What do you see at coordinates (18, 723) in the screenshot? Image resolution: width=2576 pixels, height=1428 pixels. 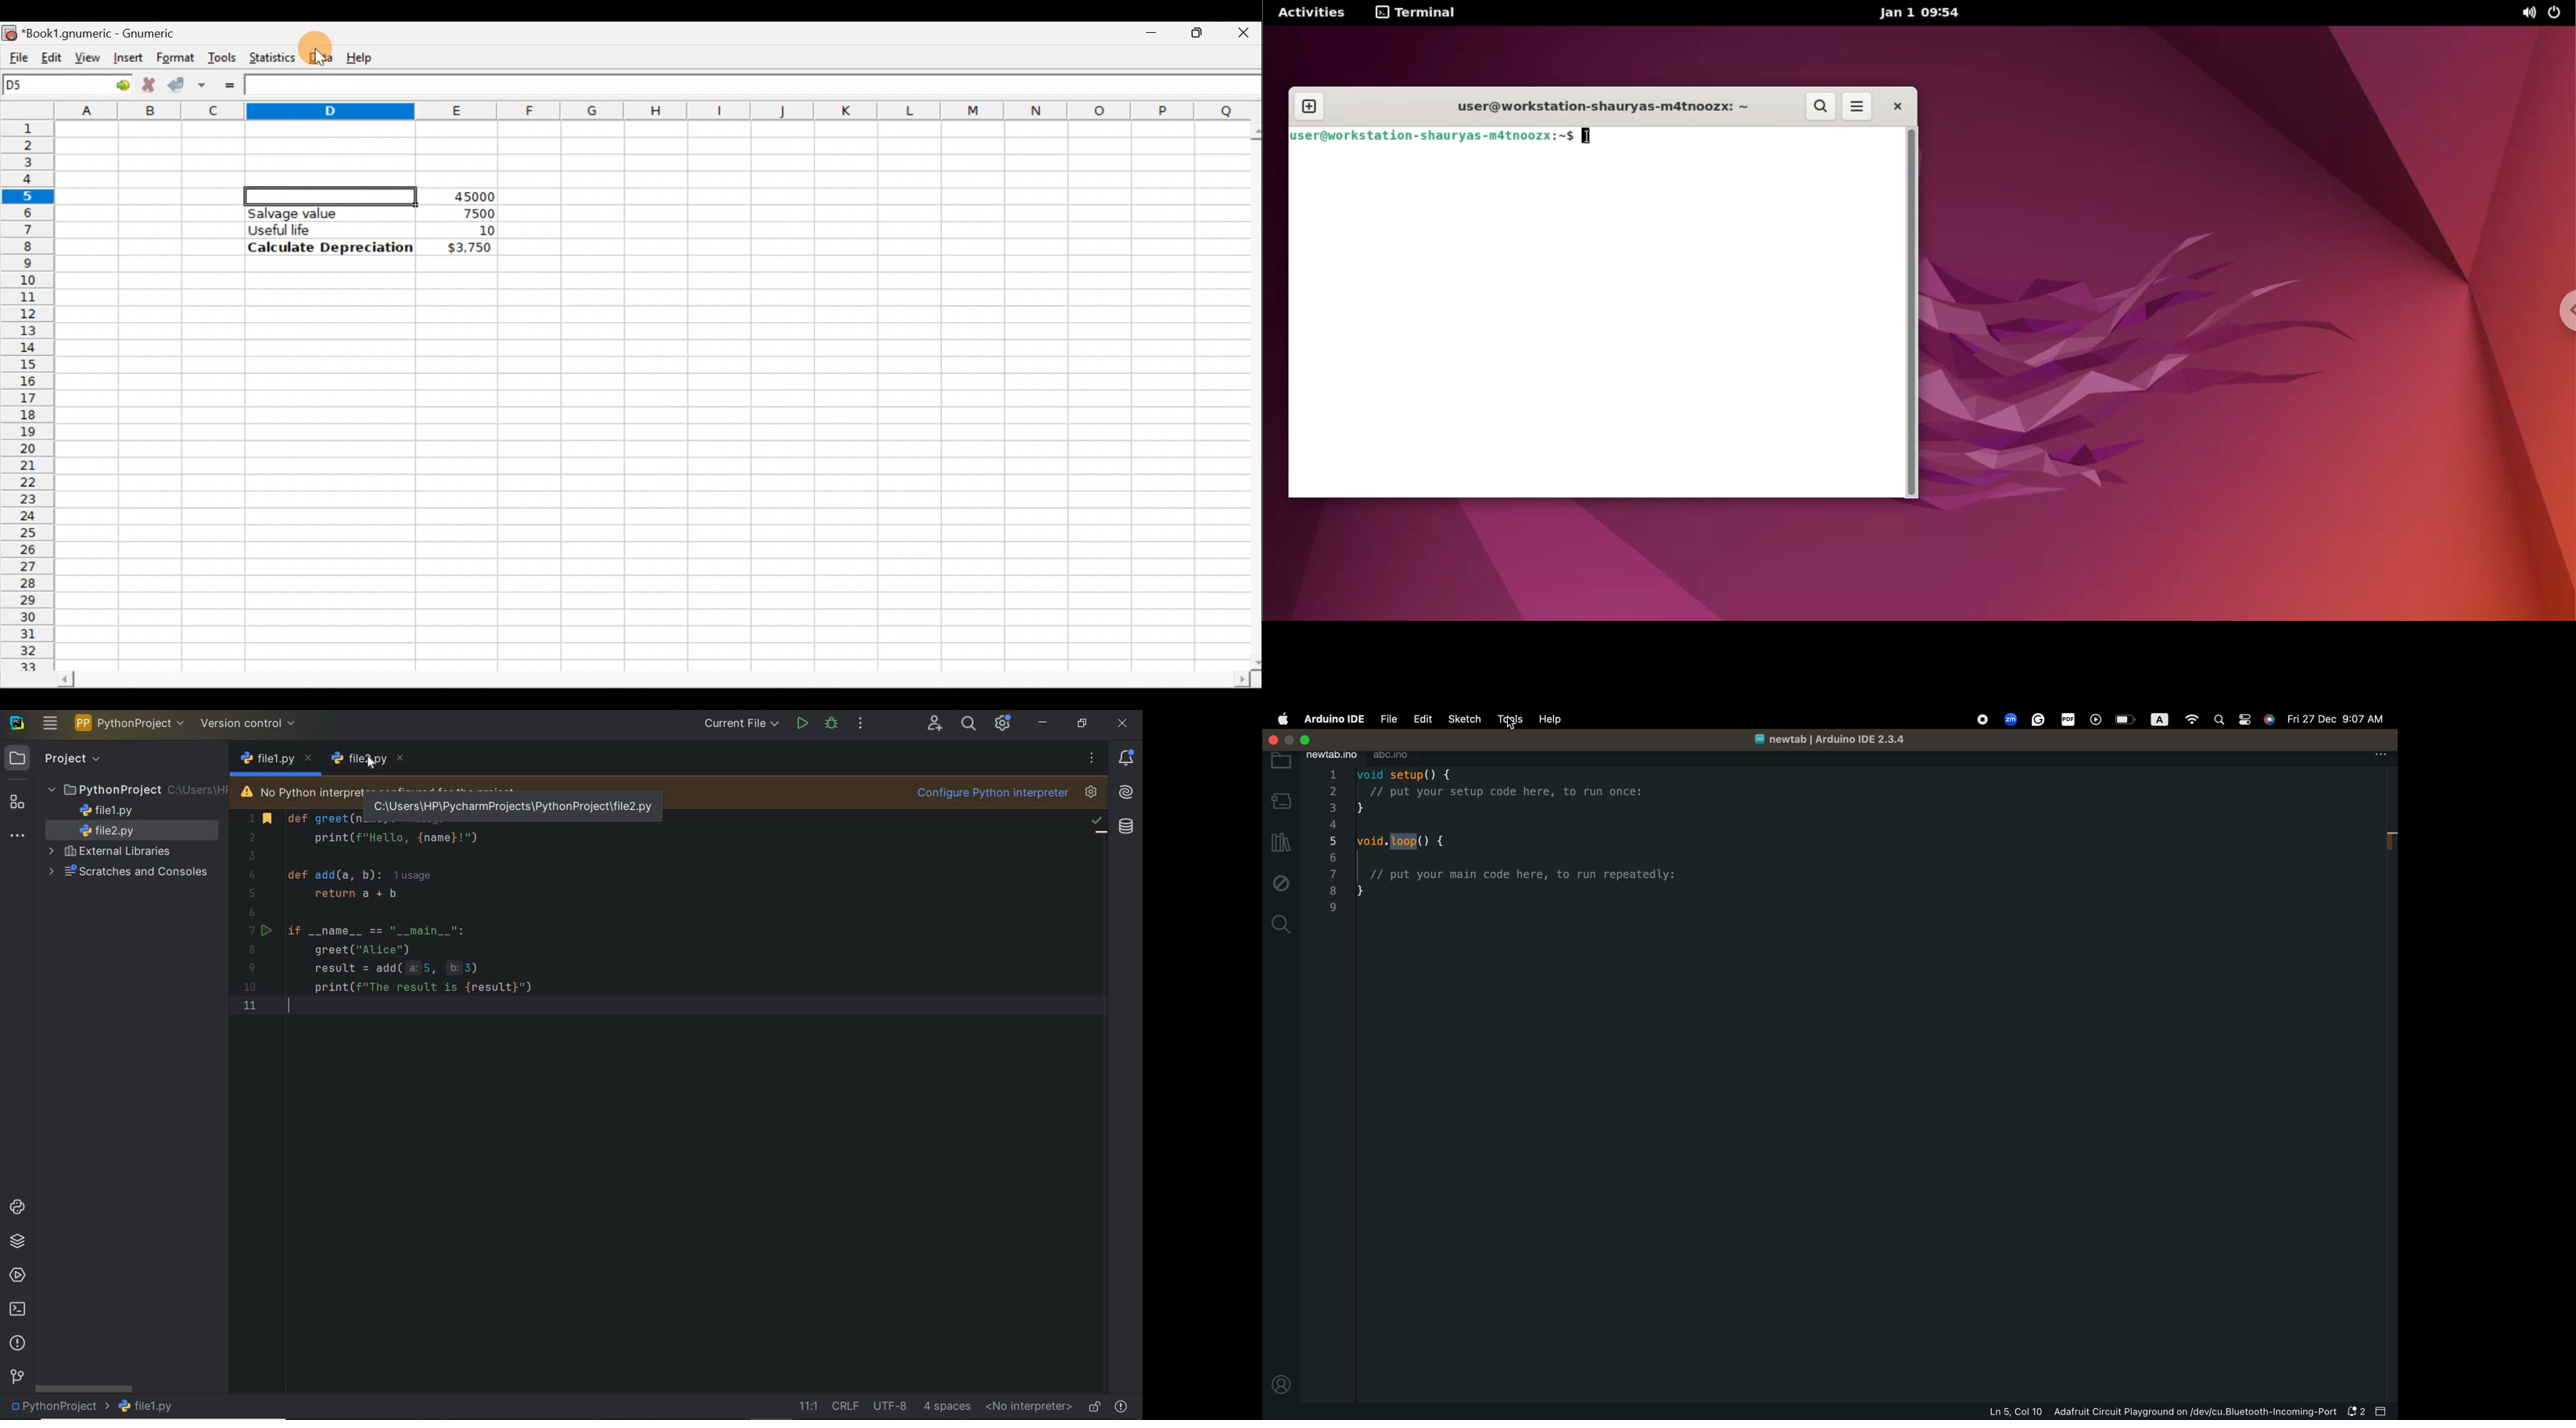 I see `system name` at bounding box center [18, 723].